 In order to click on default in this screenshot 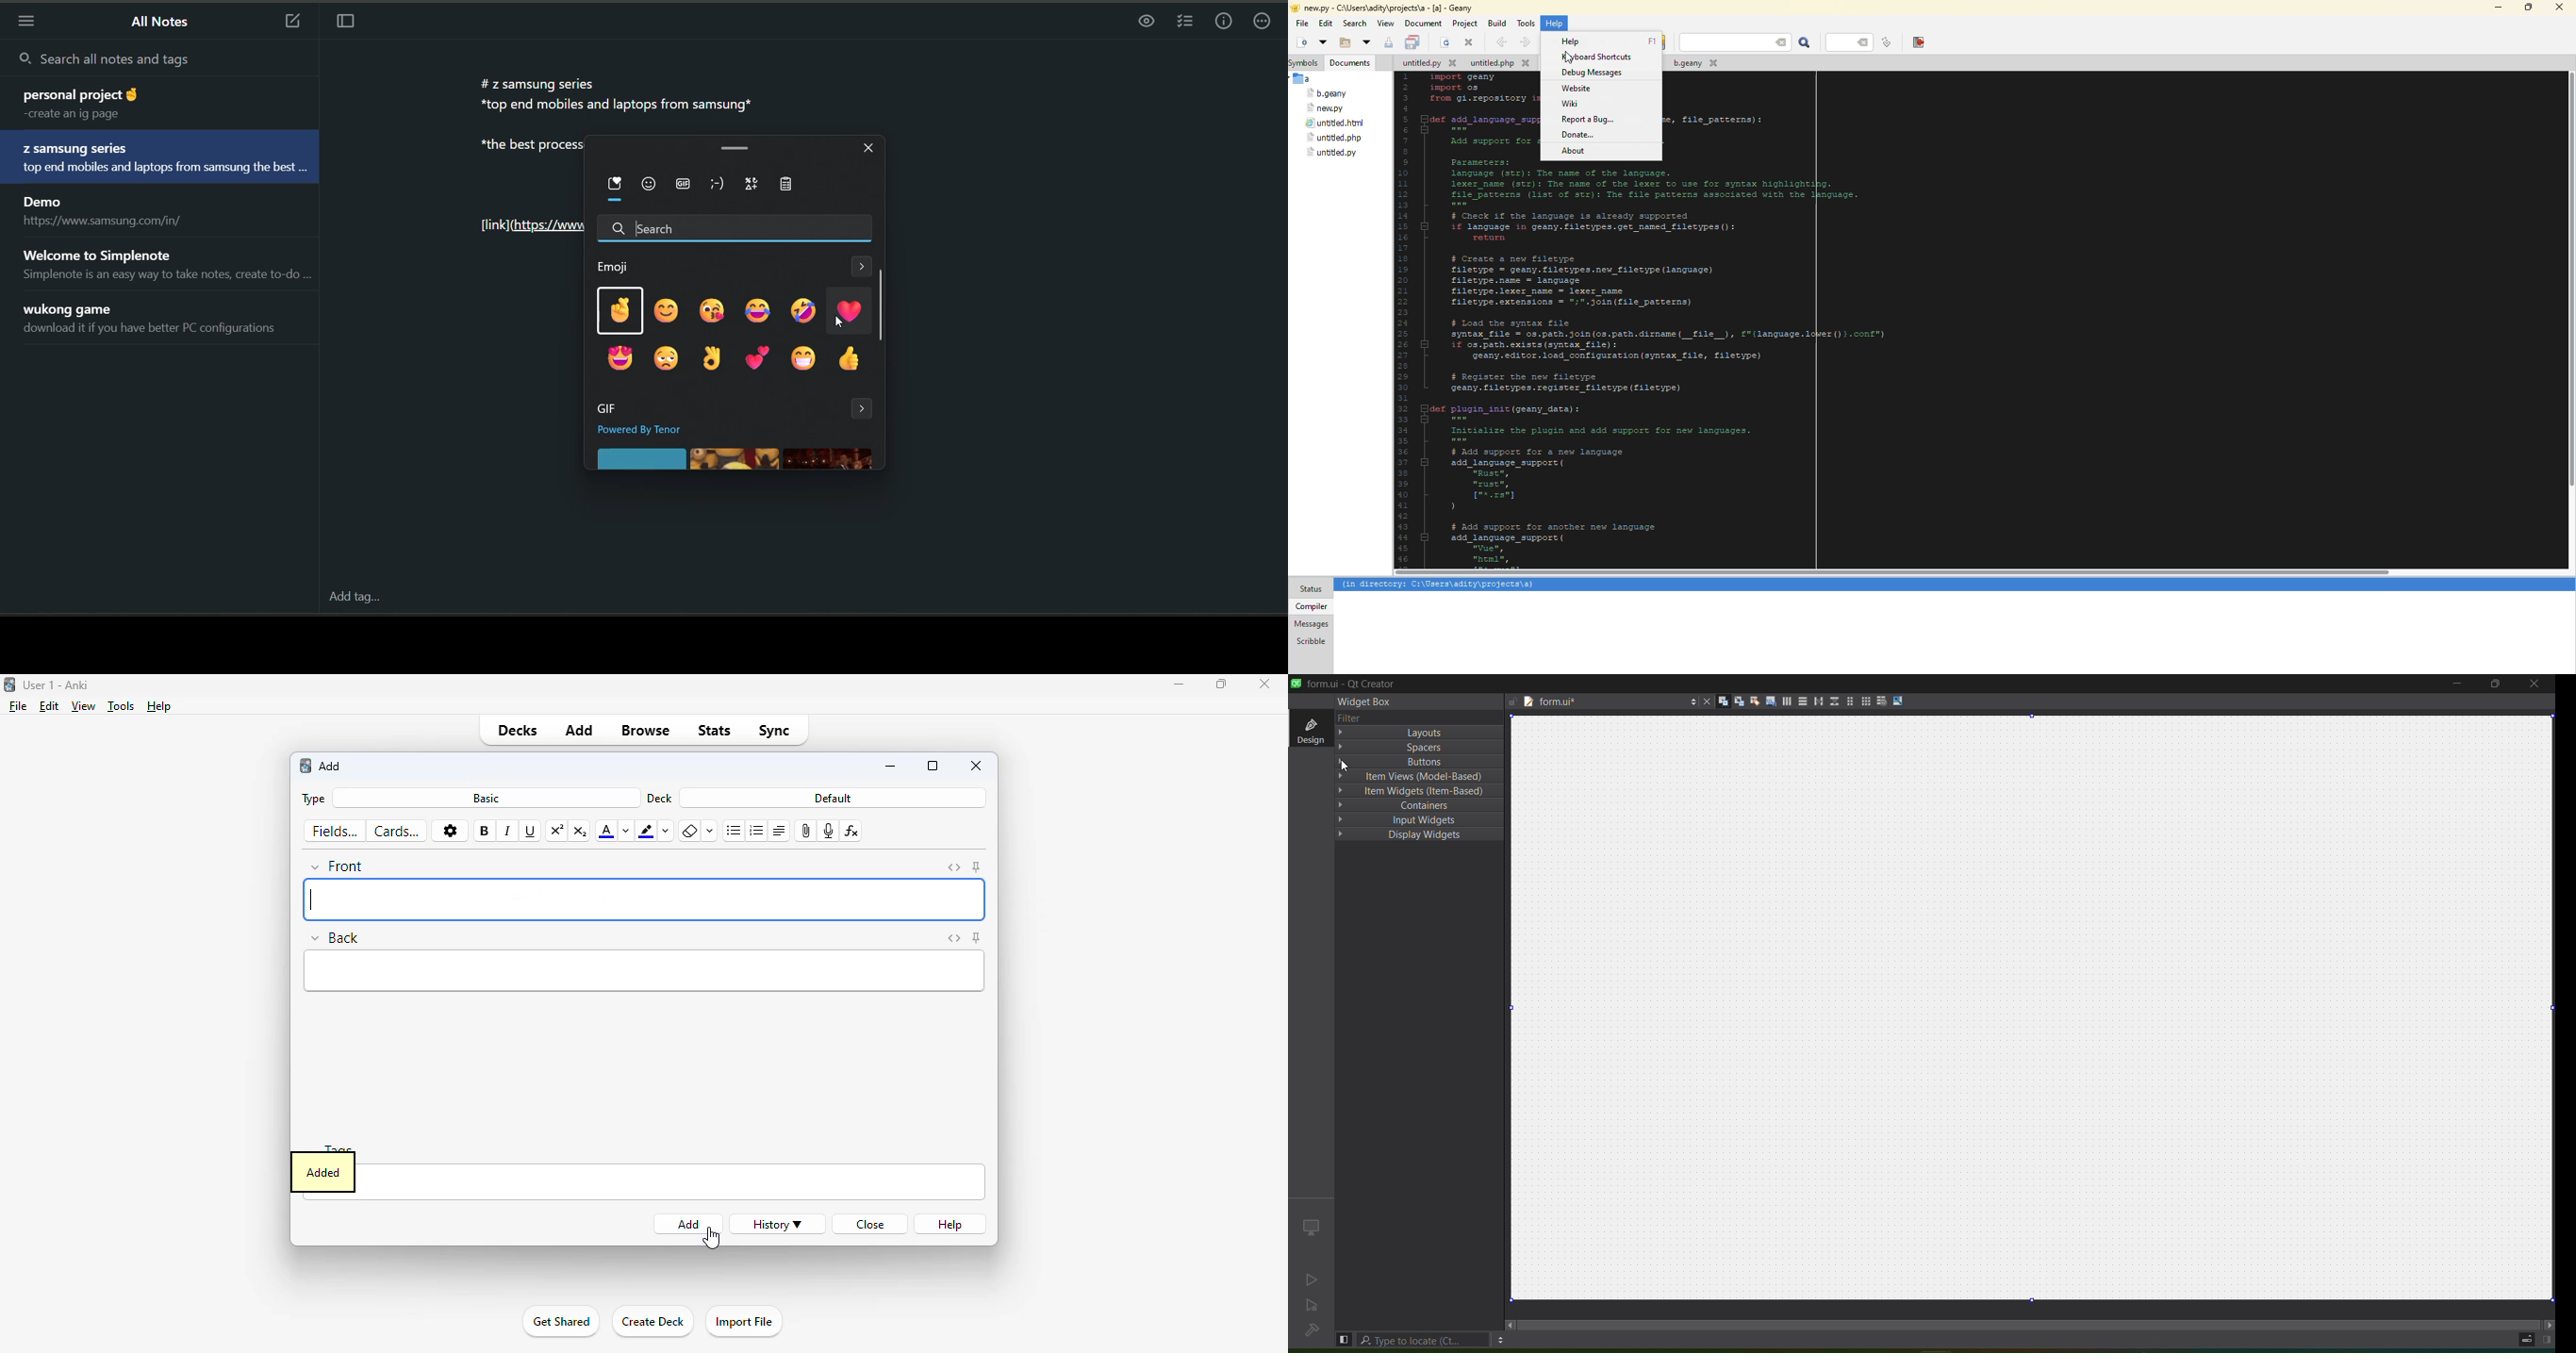, I will do `click(833, 798)`.